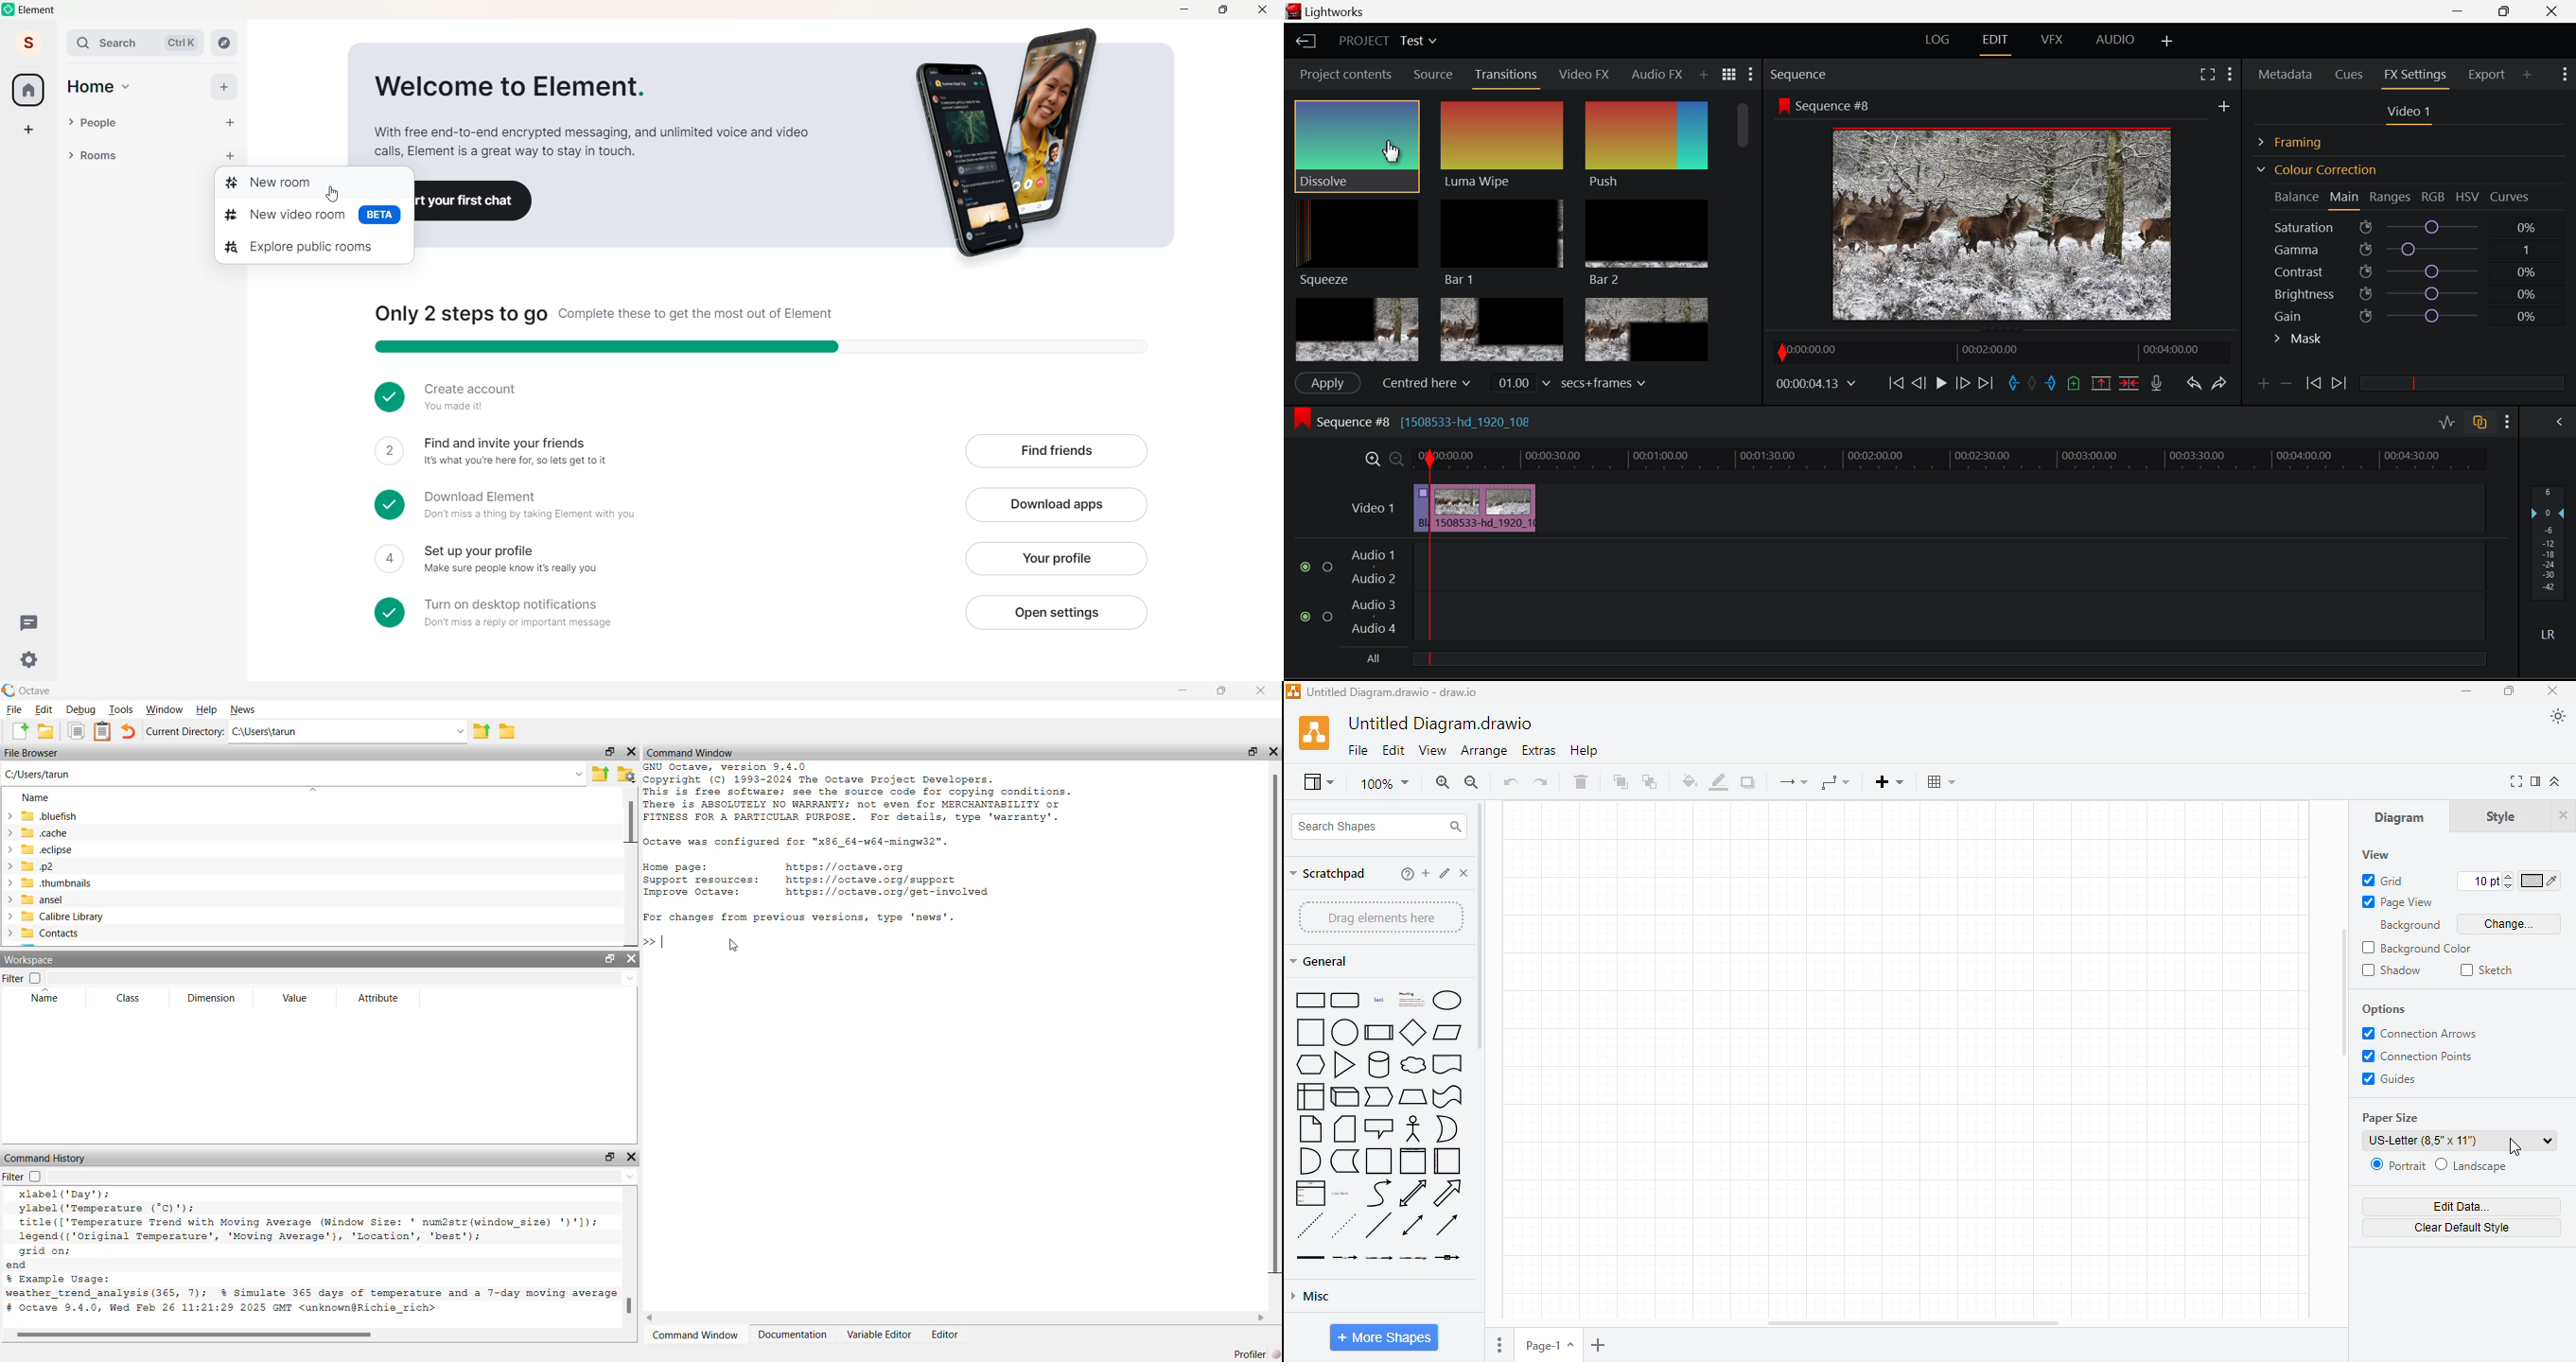 Image resolution: width=2576 pixels, height=1372 pixels. I want to click on Cursor, so click(1393, 153).